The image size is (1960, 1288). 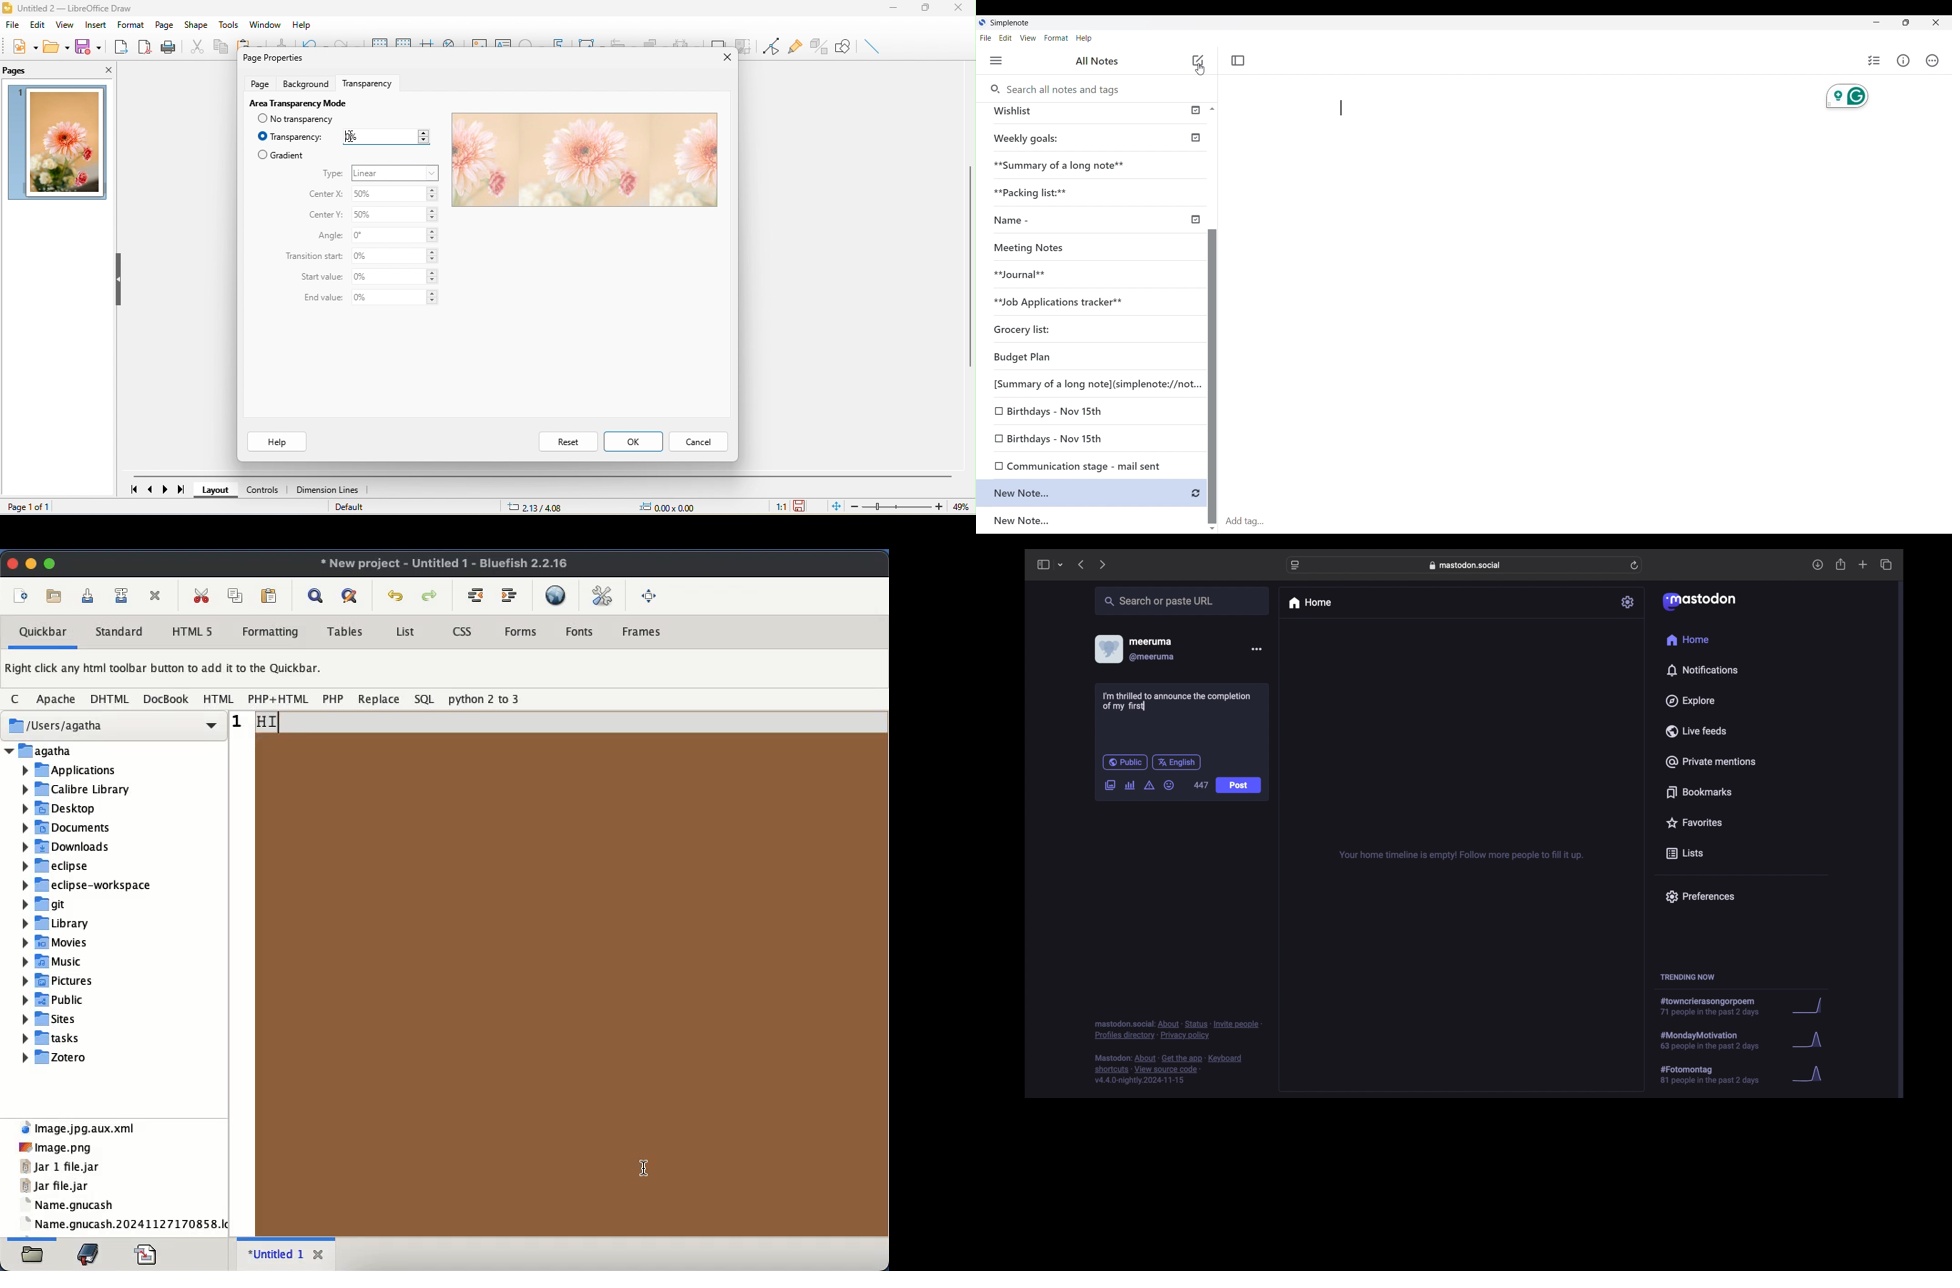 What do you see at coordinates (1131, 785) in the screenshot?
I see `add poll` at bounding box center [1131, 785].